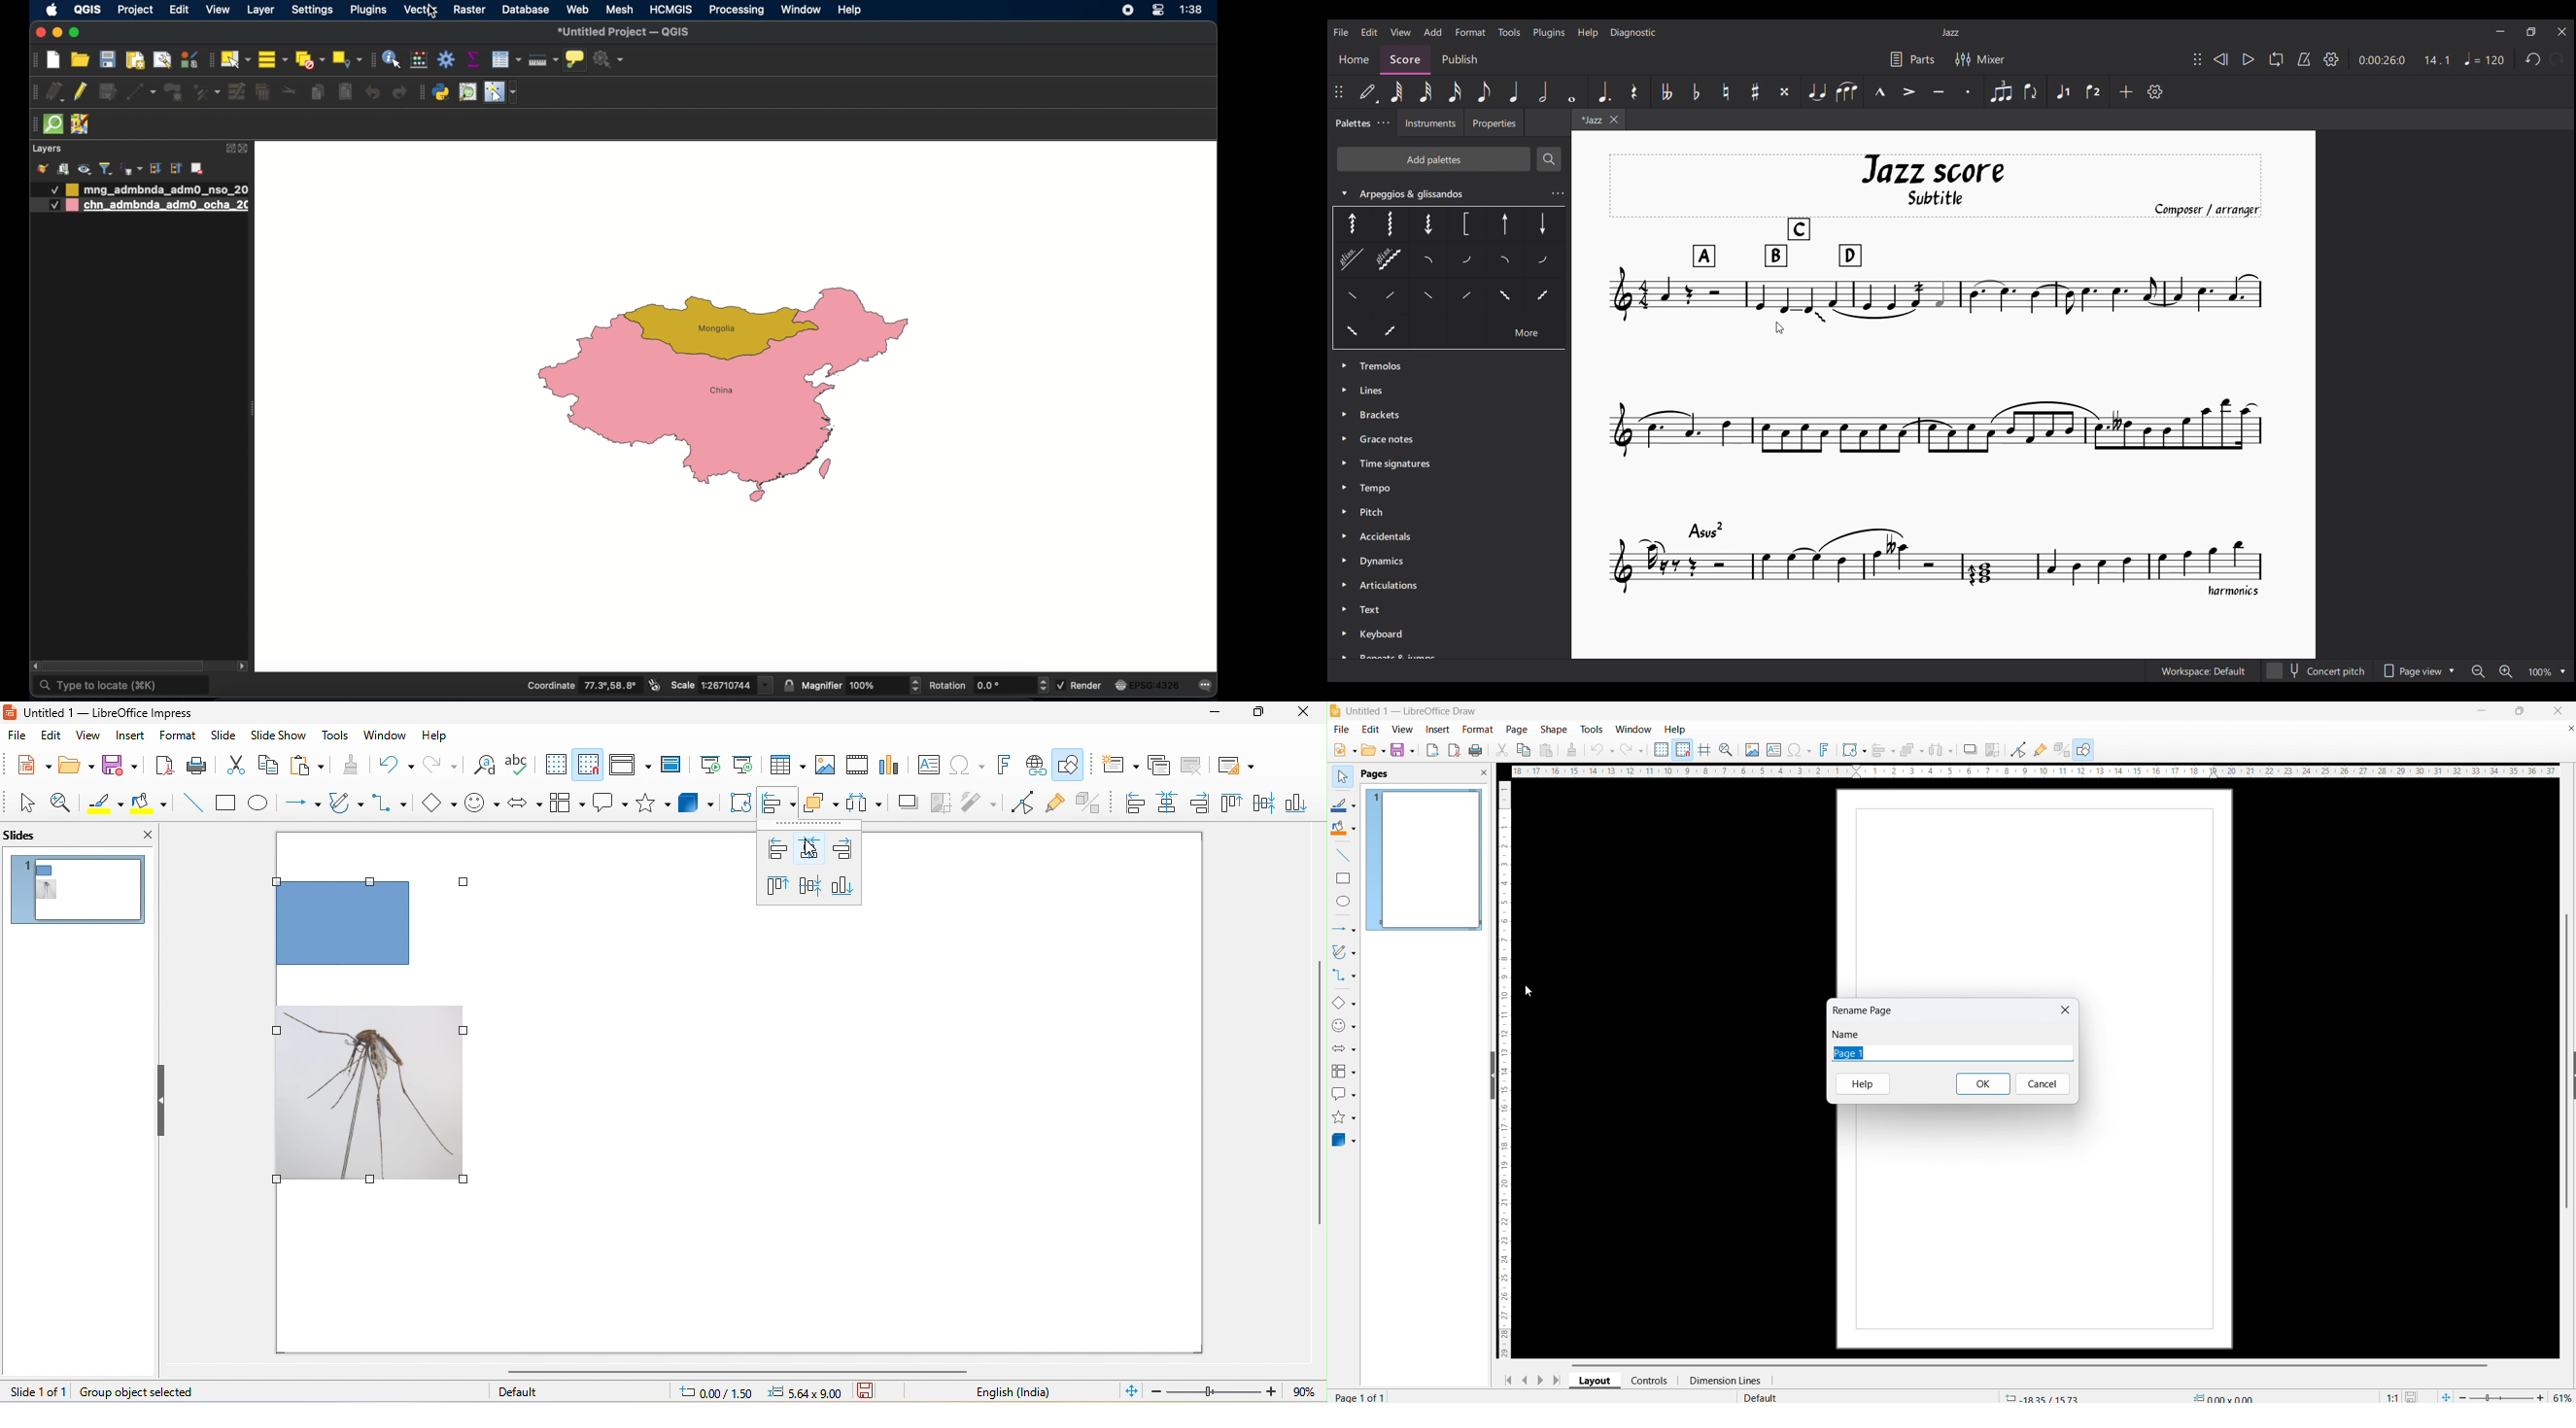 The height and width of the screenshot is (1428, 2576). I want to click on messages, so click(1208, 686).